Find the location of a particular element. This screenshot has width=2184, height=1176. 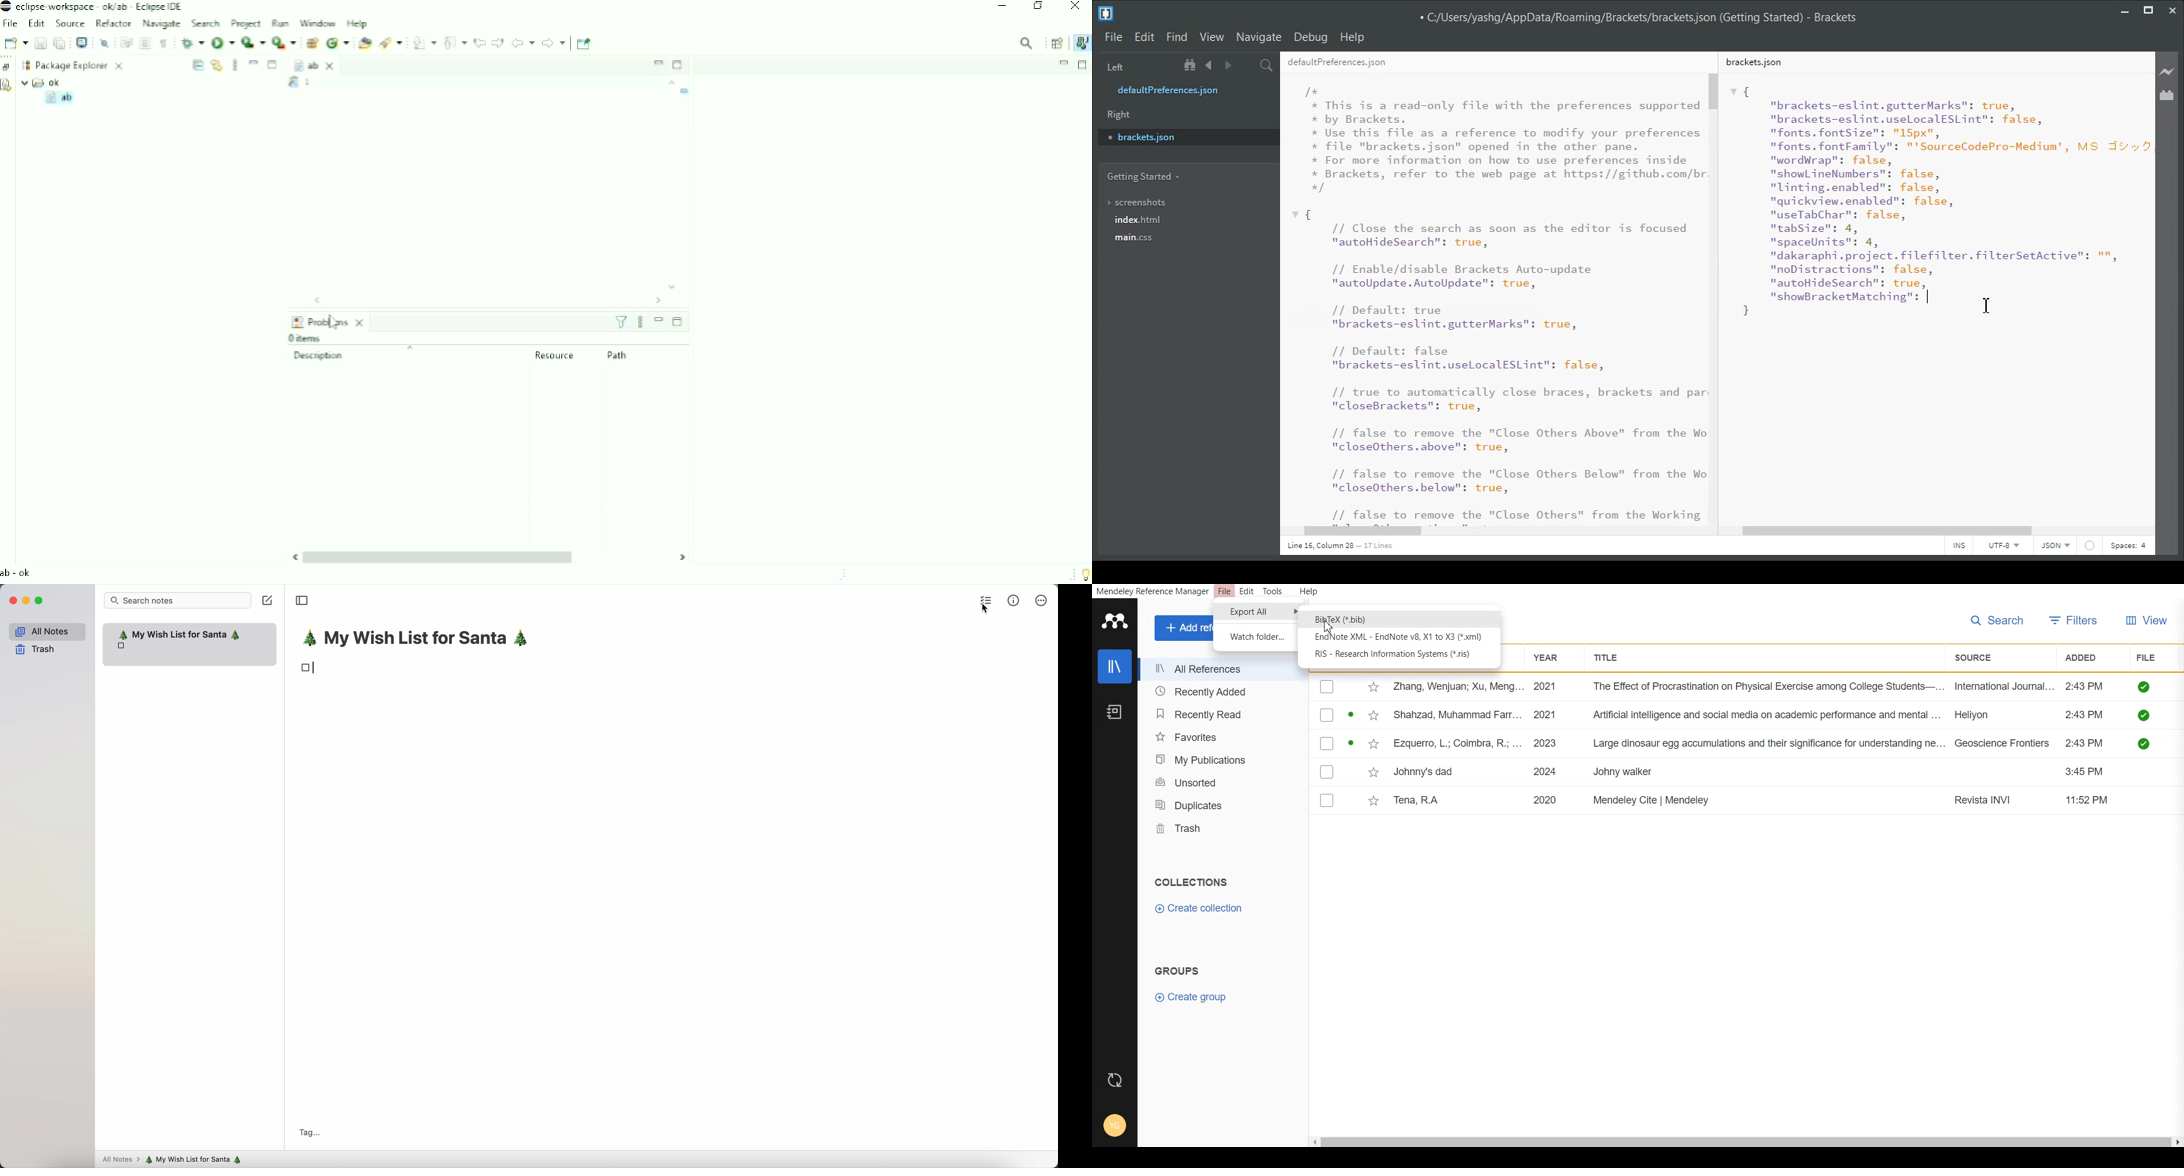

defaultPreferences.json is located at coordinates (1337, 63).